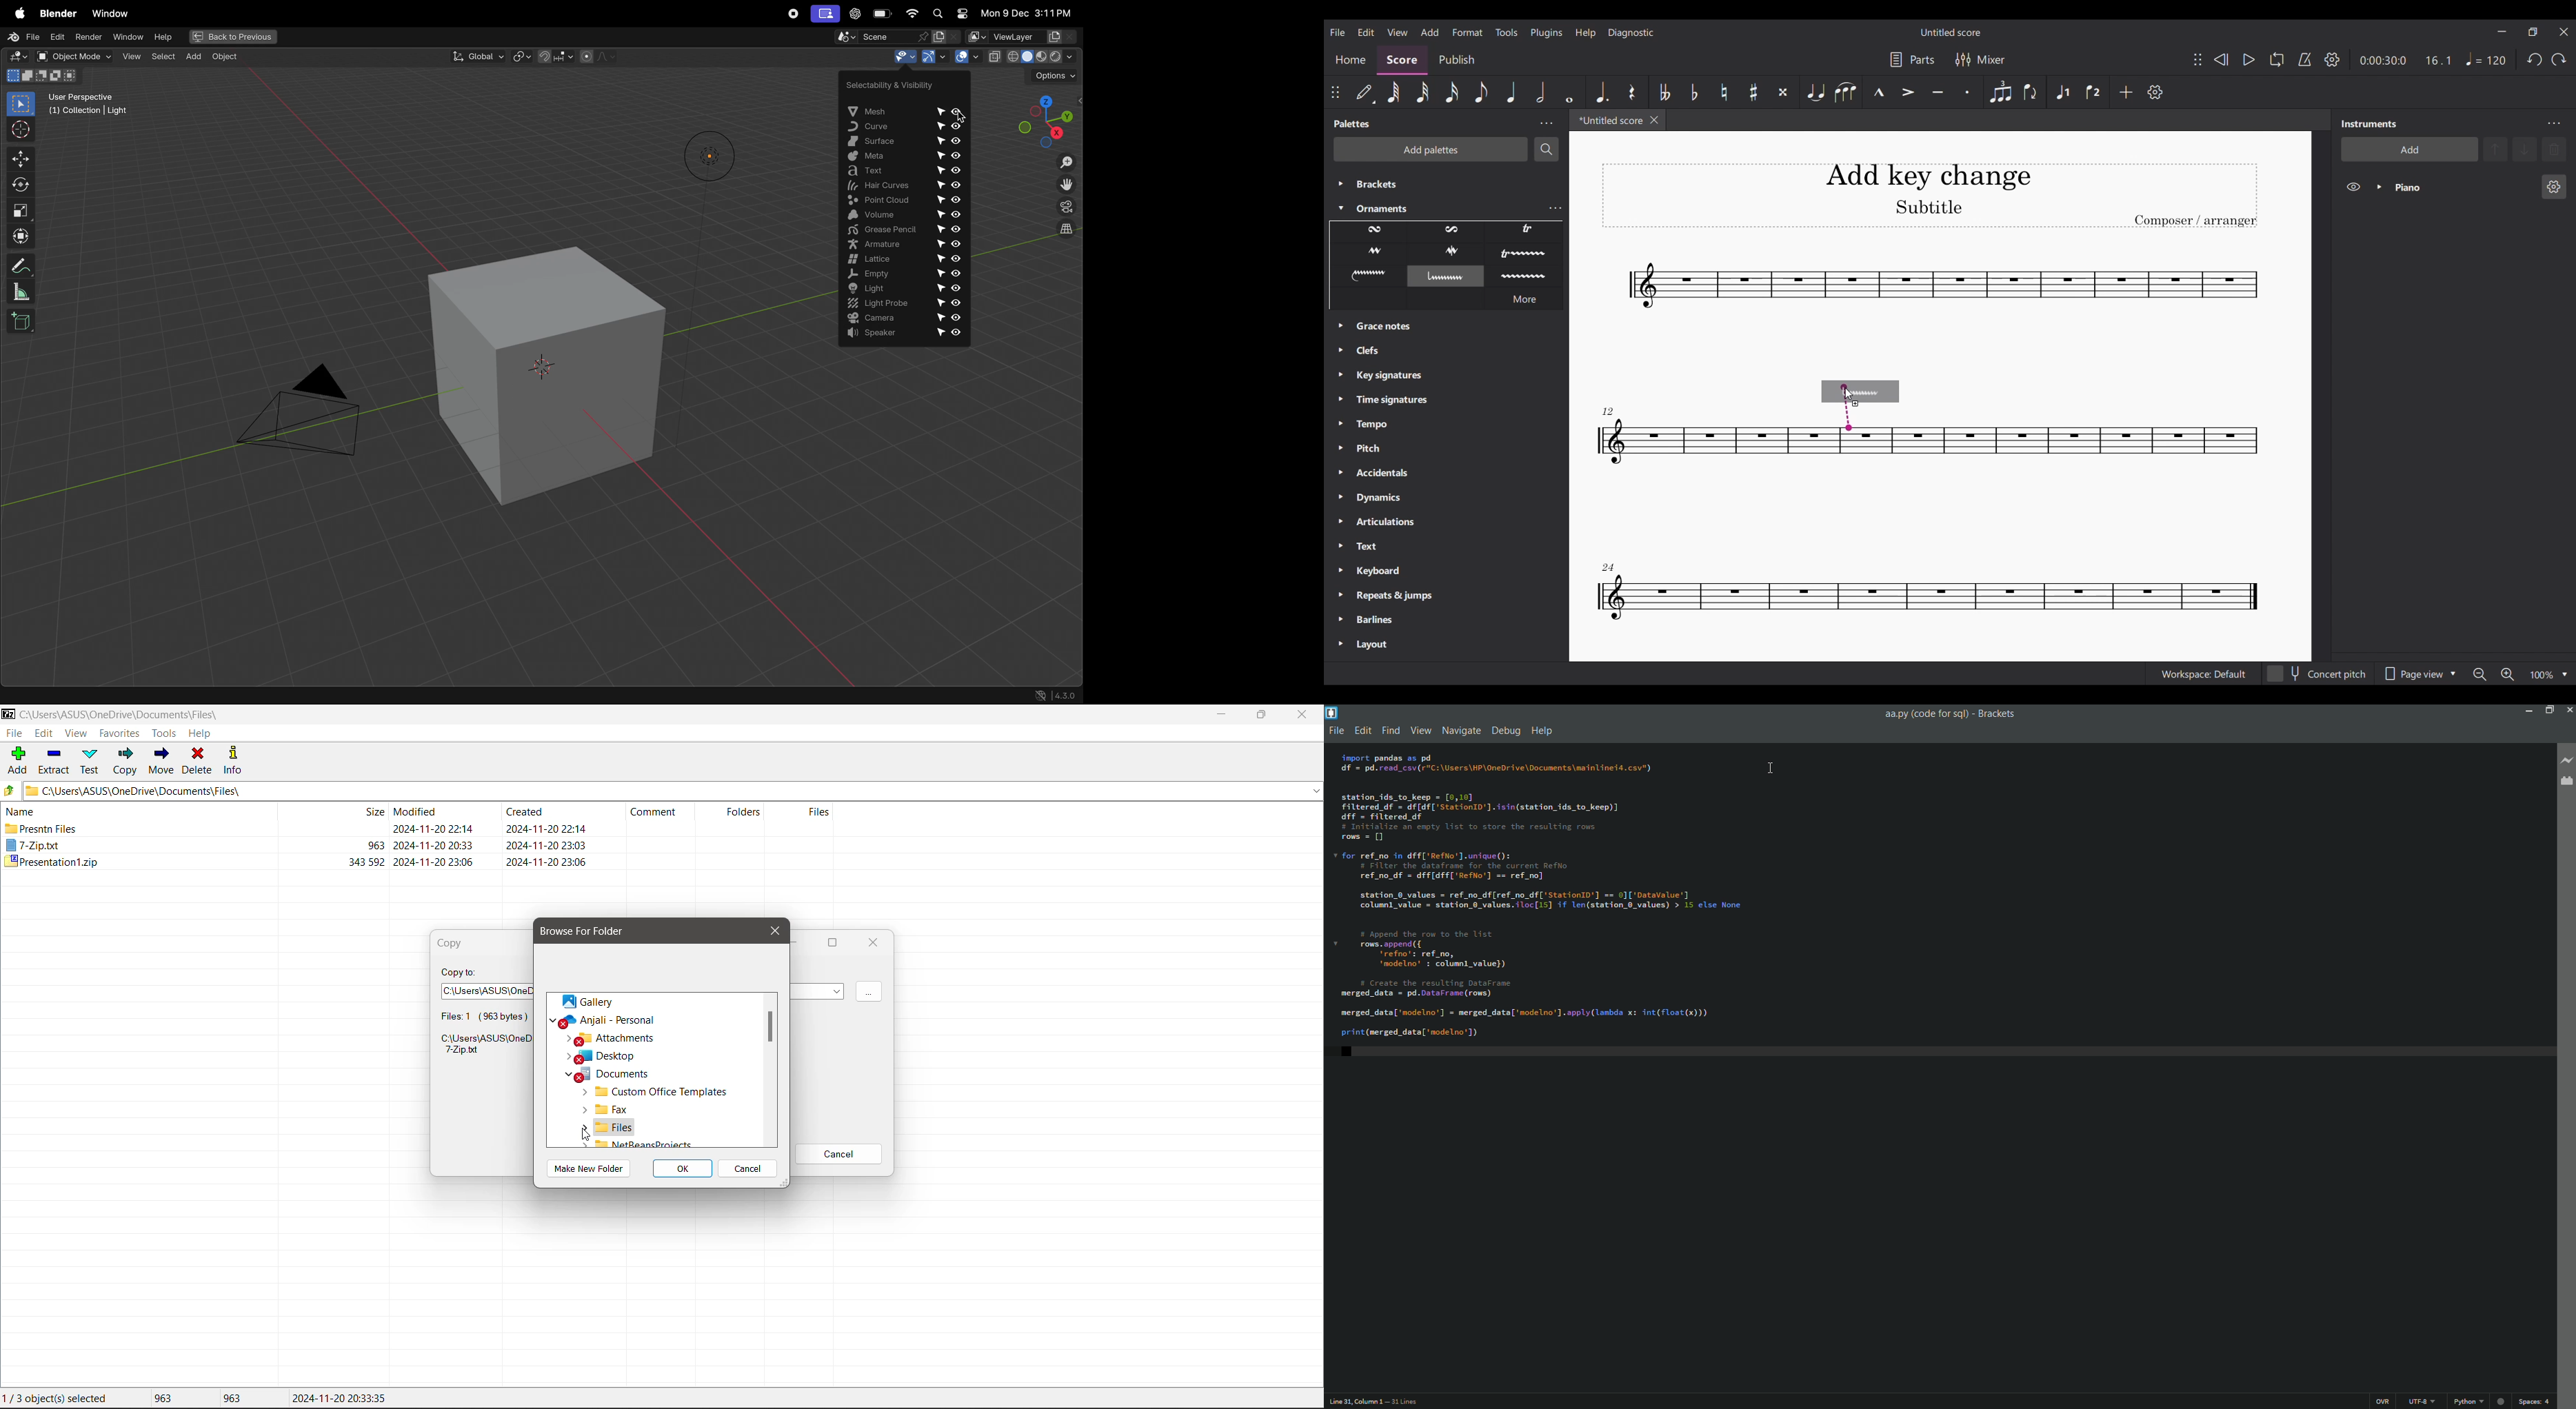 The image size is (2576, 1428). Describe the element at coordinates (1405, 1402) in the screenshot. I see `number of lines` at that location.